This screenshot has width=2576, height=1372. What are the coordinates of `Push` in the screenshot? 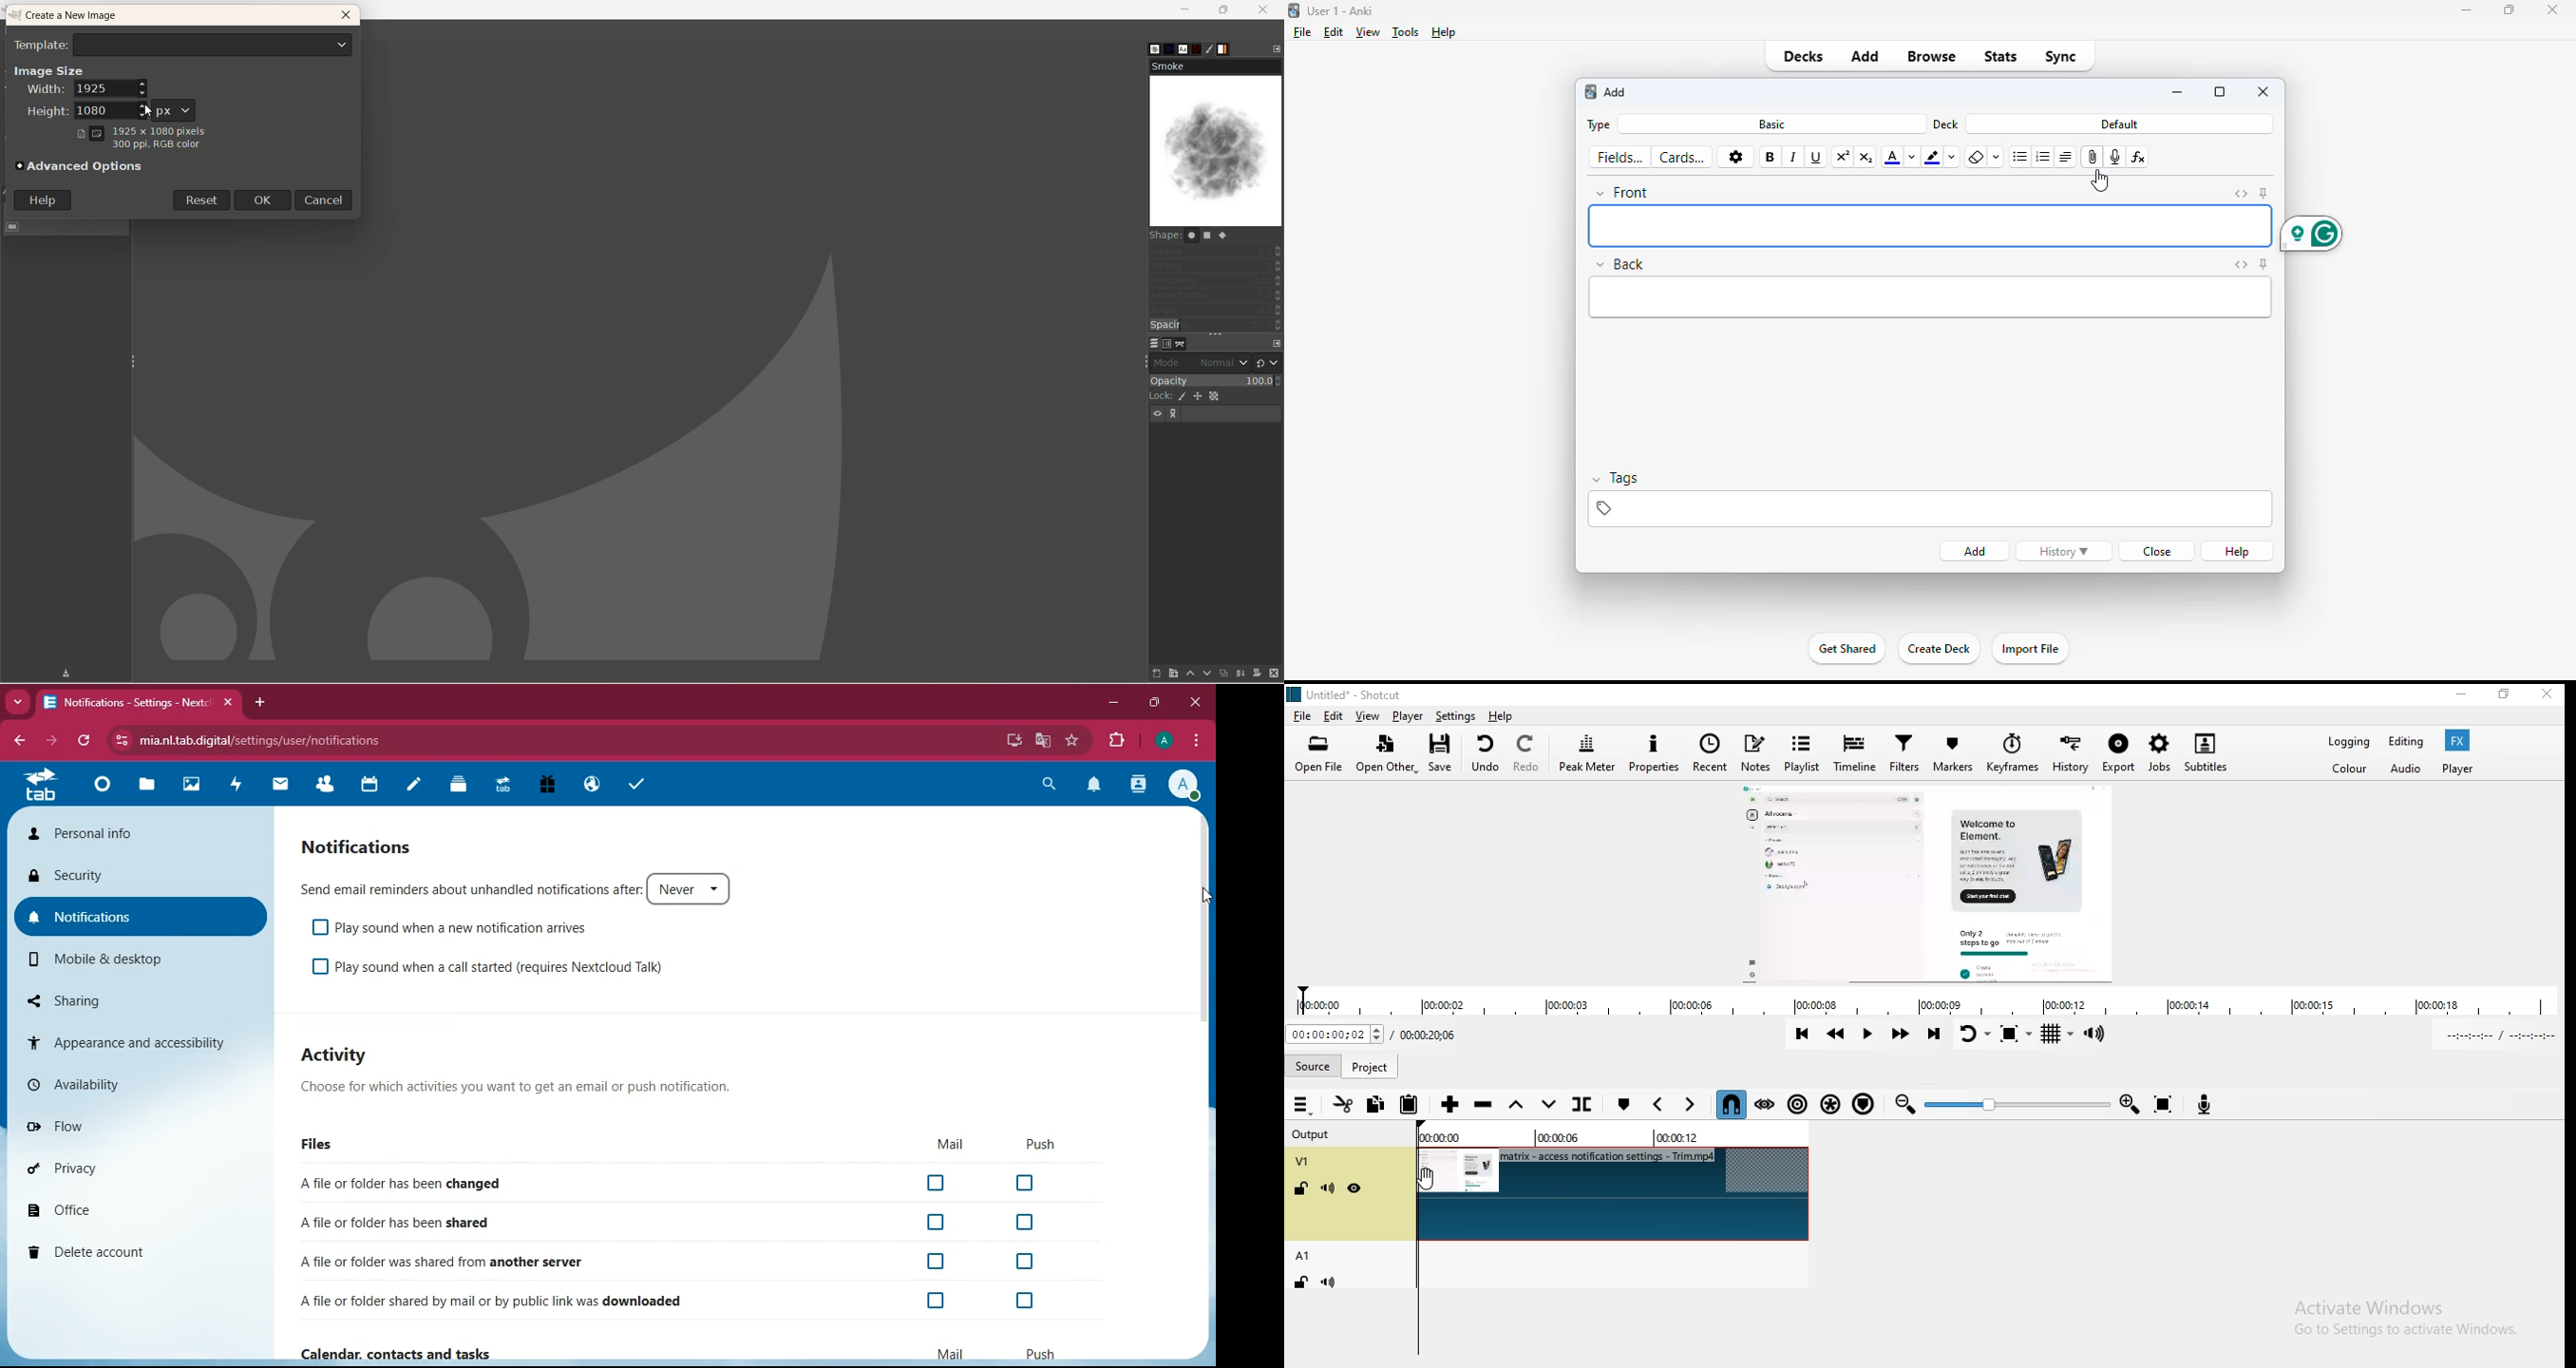 It's located at (1039, 1353).